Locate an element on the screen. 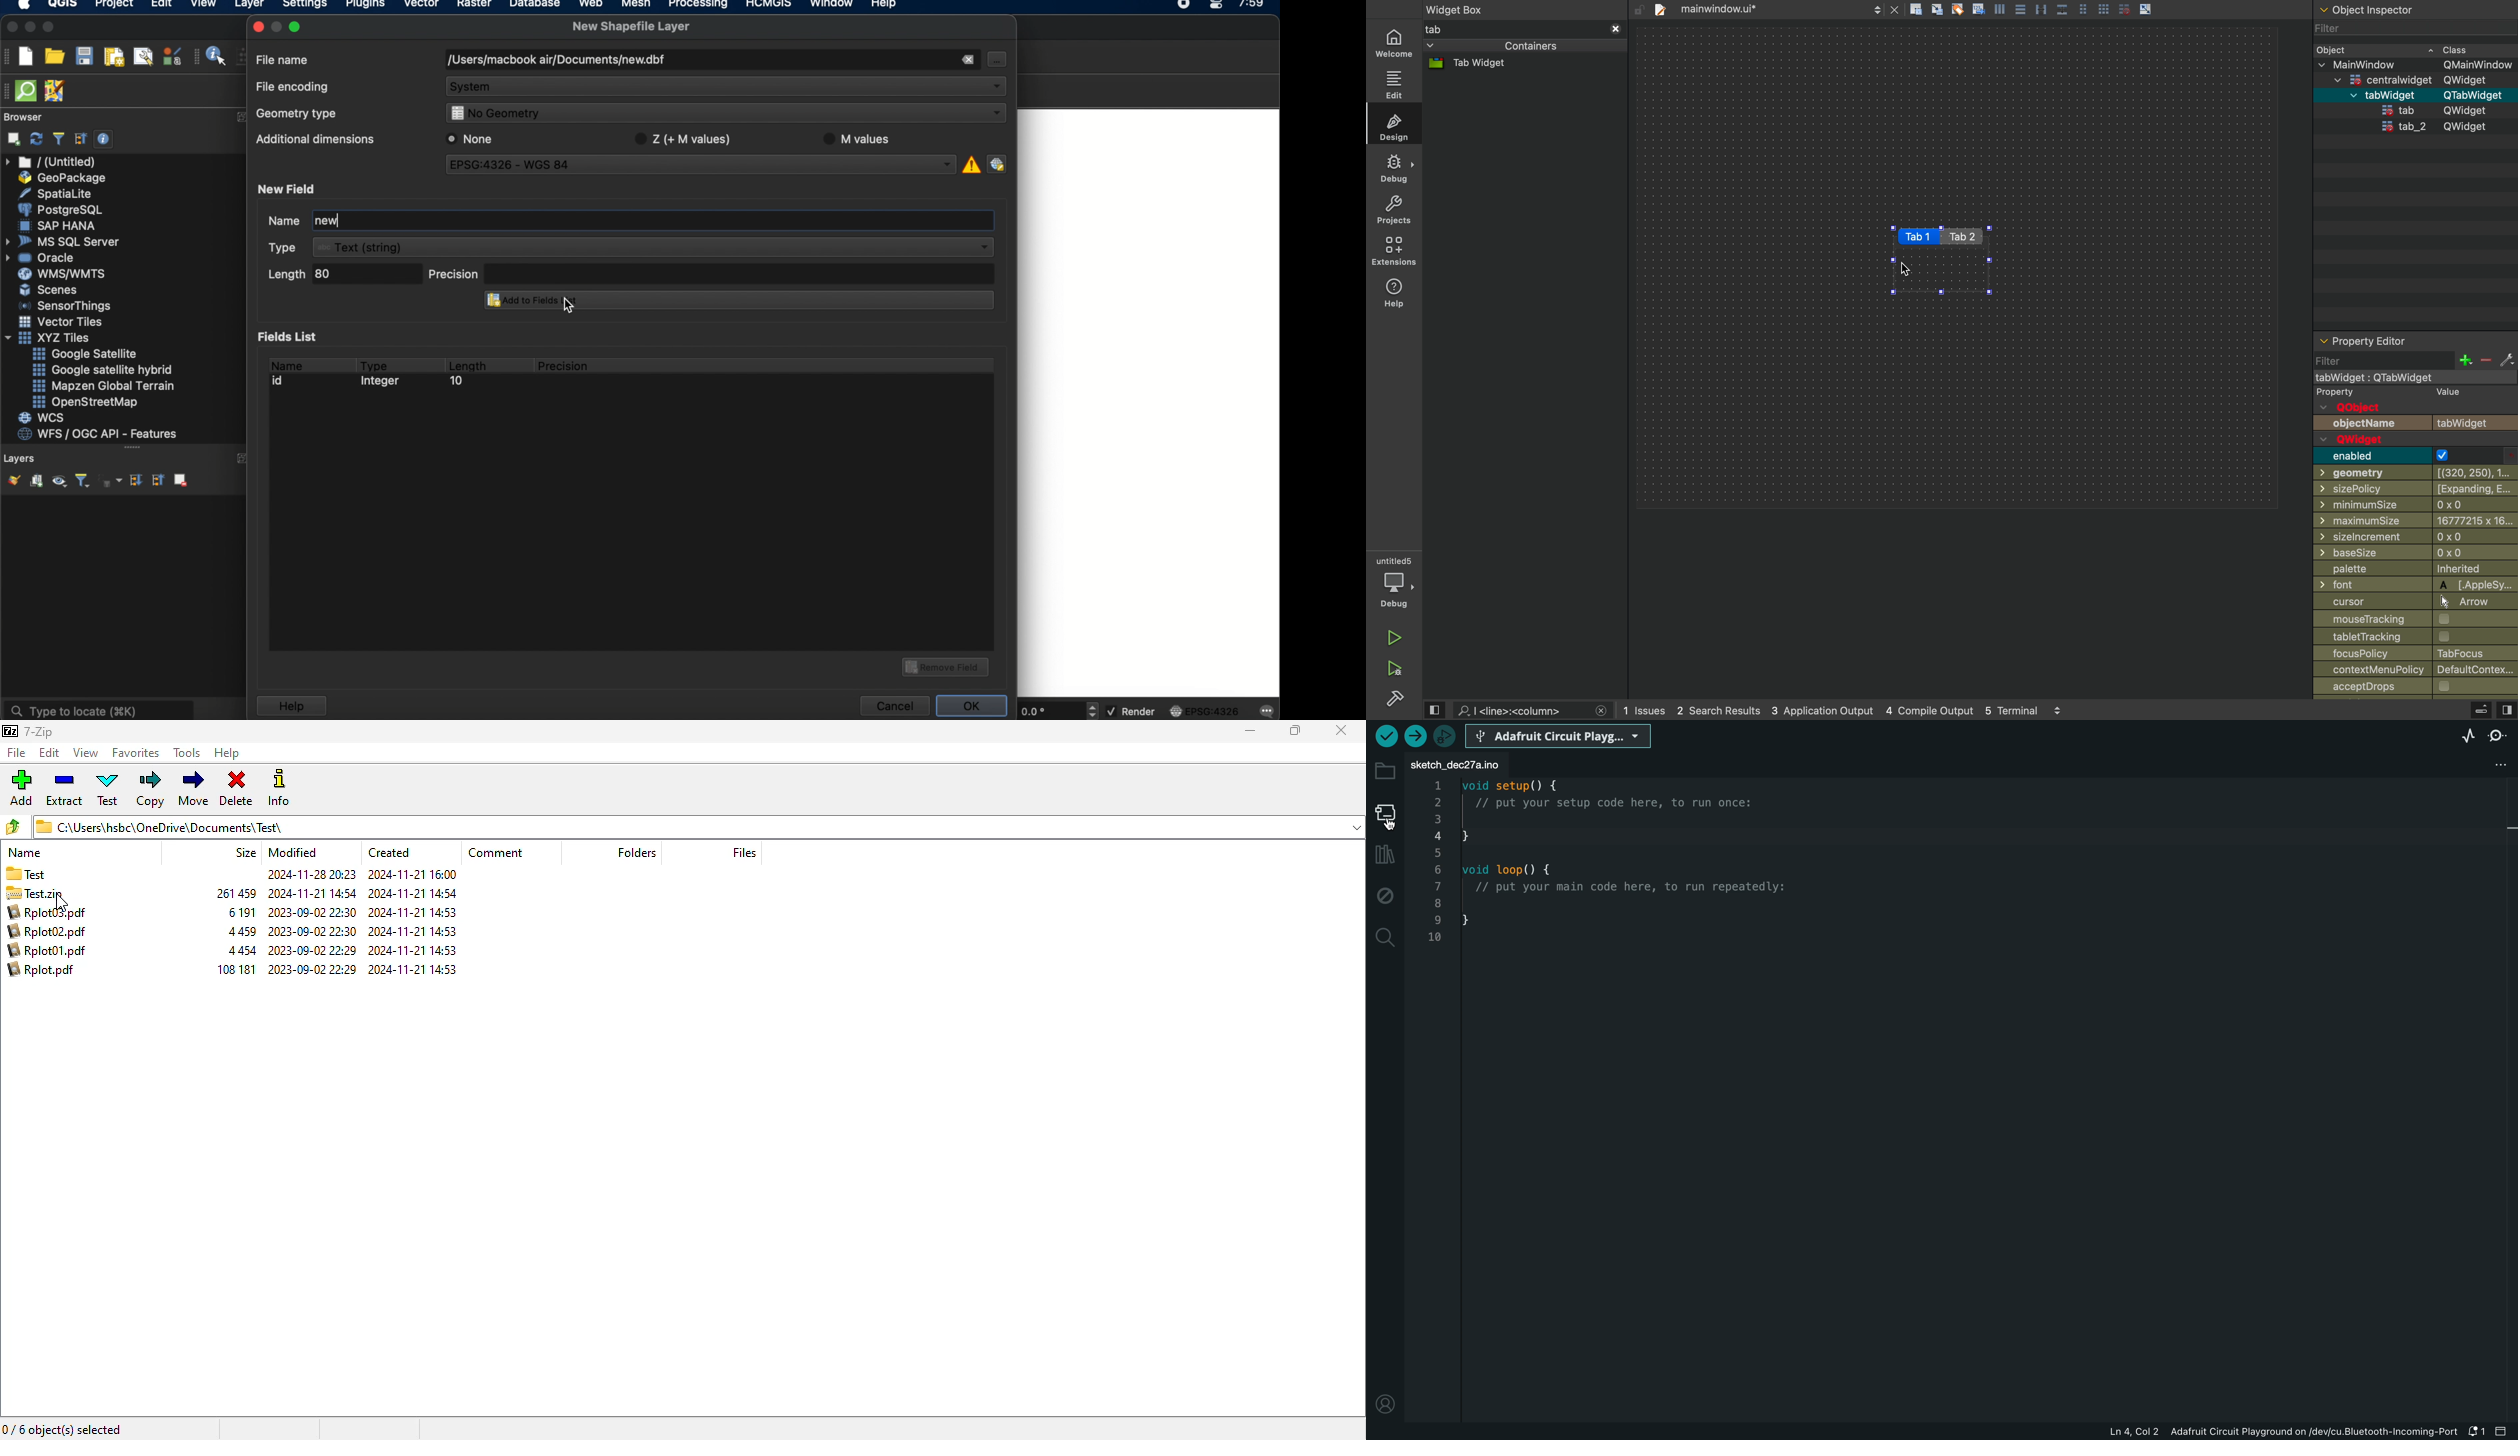 The height and width of the screenshot is (1456, 2520). 2023-09-02 22:29 is located at coordinates (315, 951).